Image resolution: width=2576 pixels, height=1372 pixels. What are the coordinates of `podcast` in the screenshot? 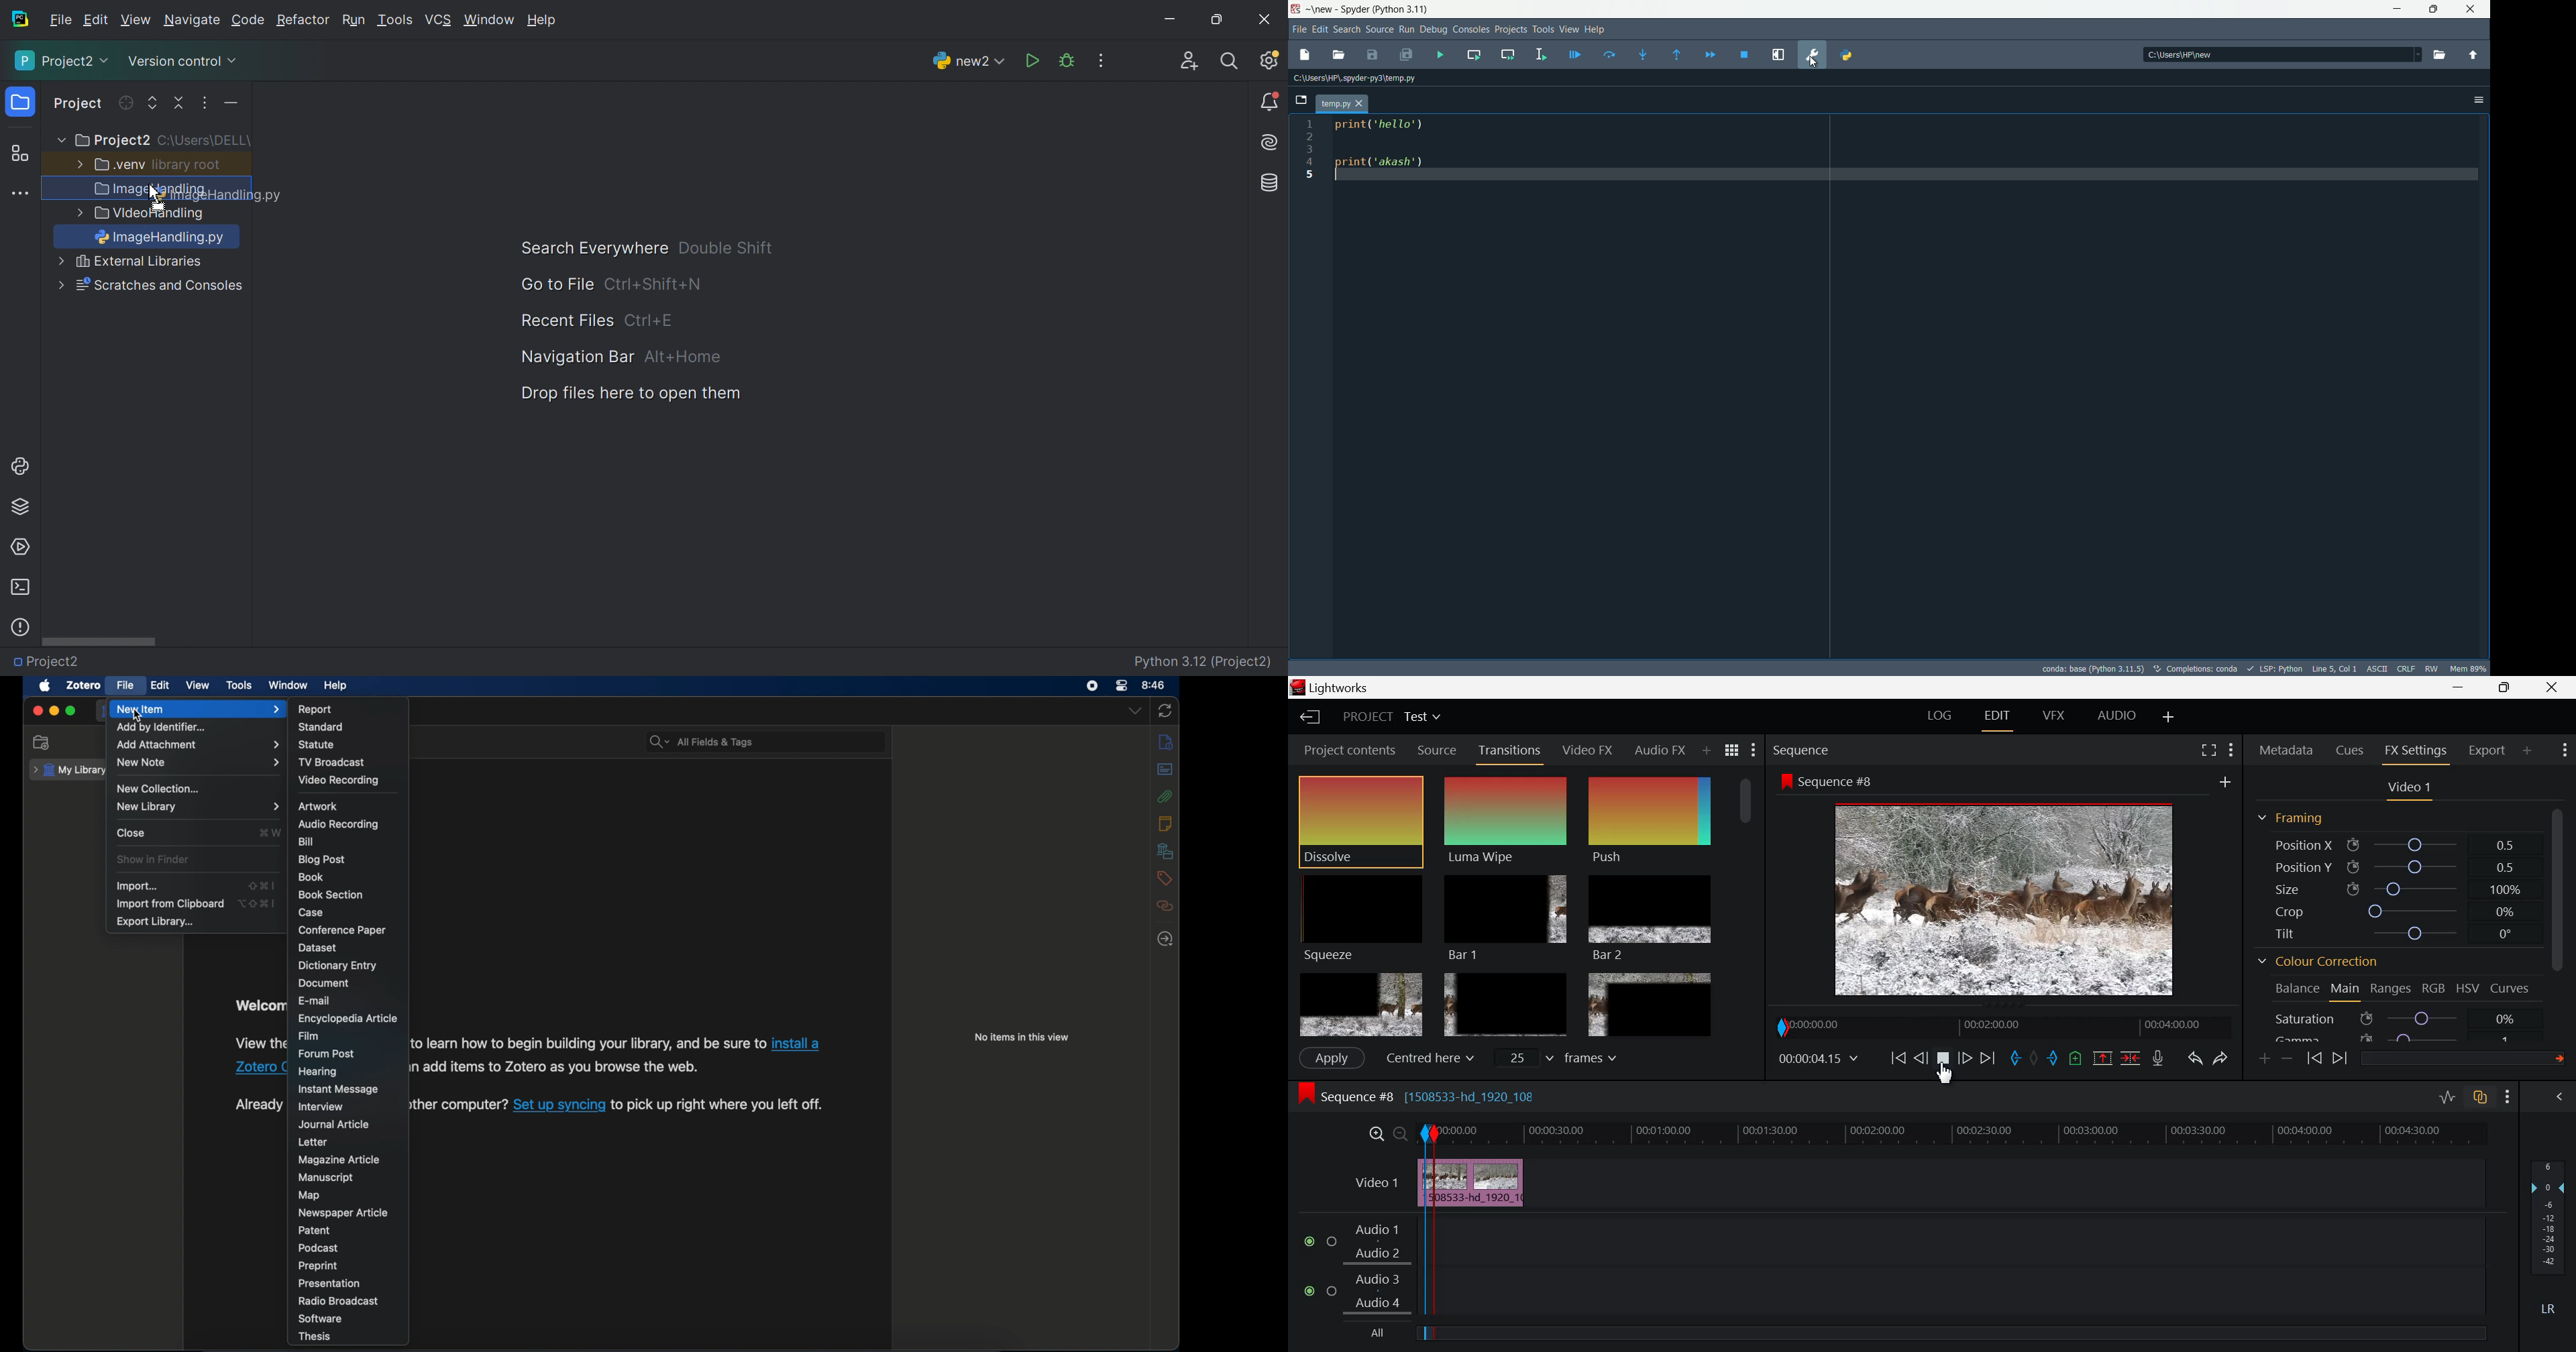 It's located at (319, 1248).